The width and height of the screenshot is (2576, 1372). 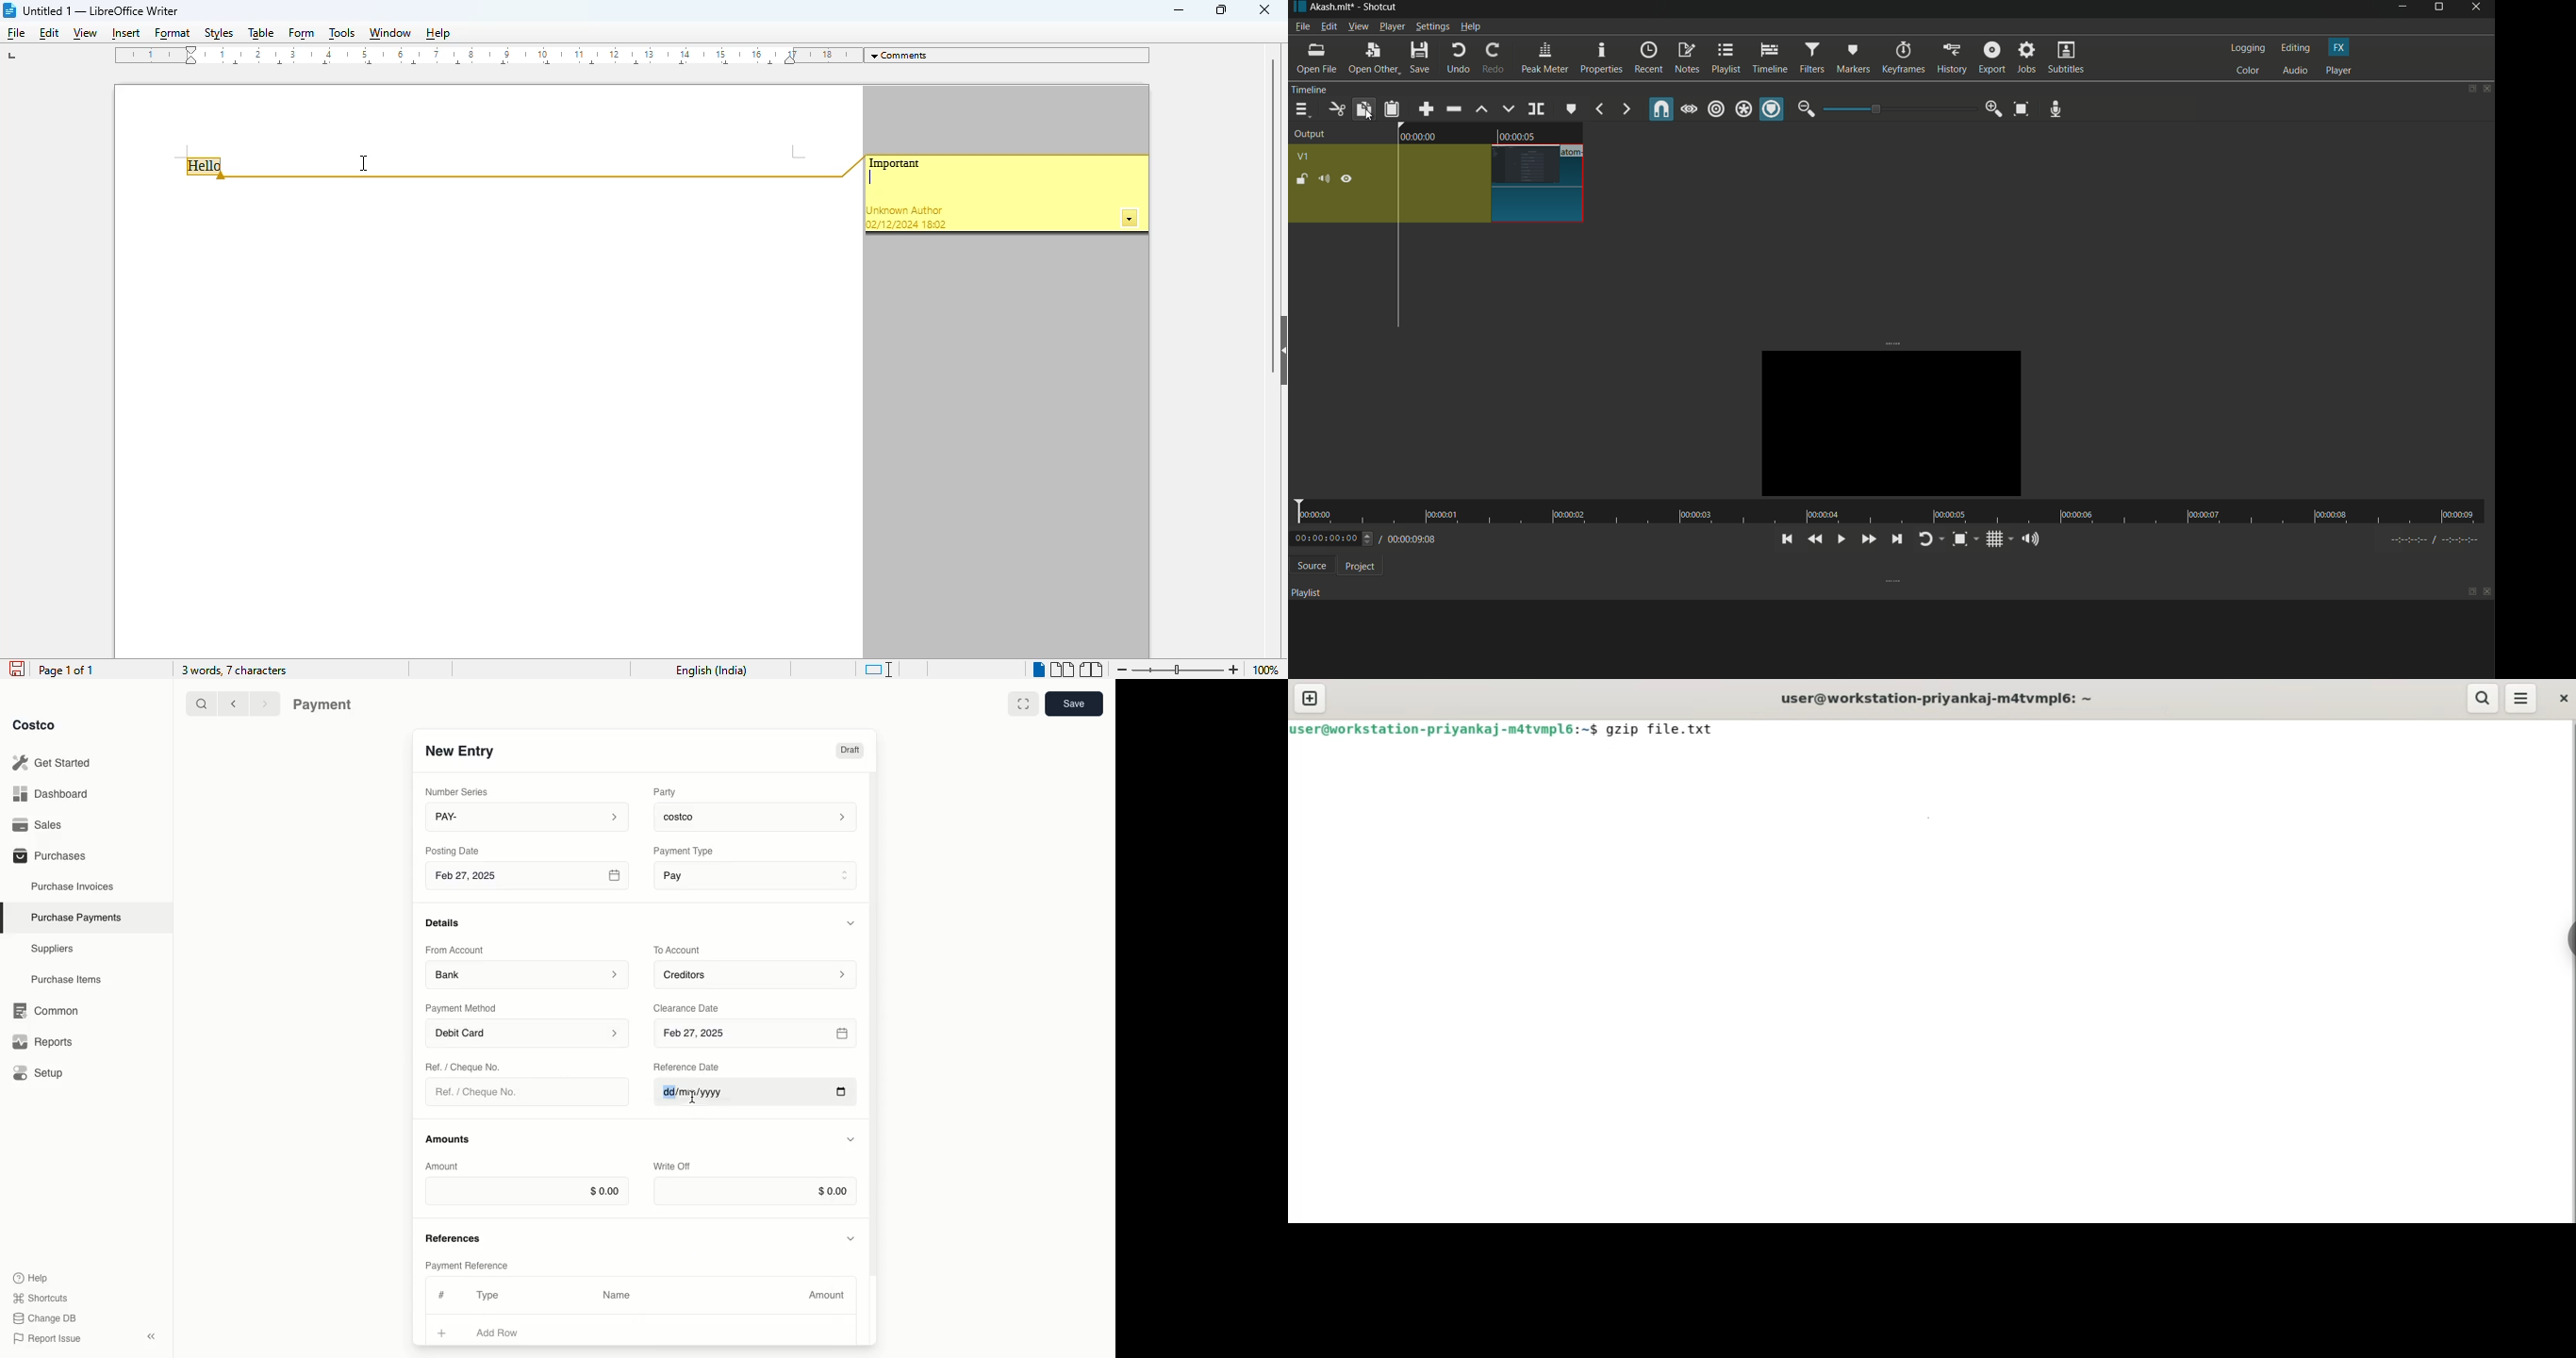 What do you see at coordinates (2487, 593) in the screenshot?
I see `close` at bounding box center [2487, 593].